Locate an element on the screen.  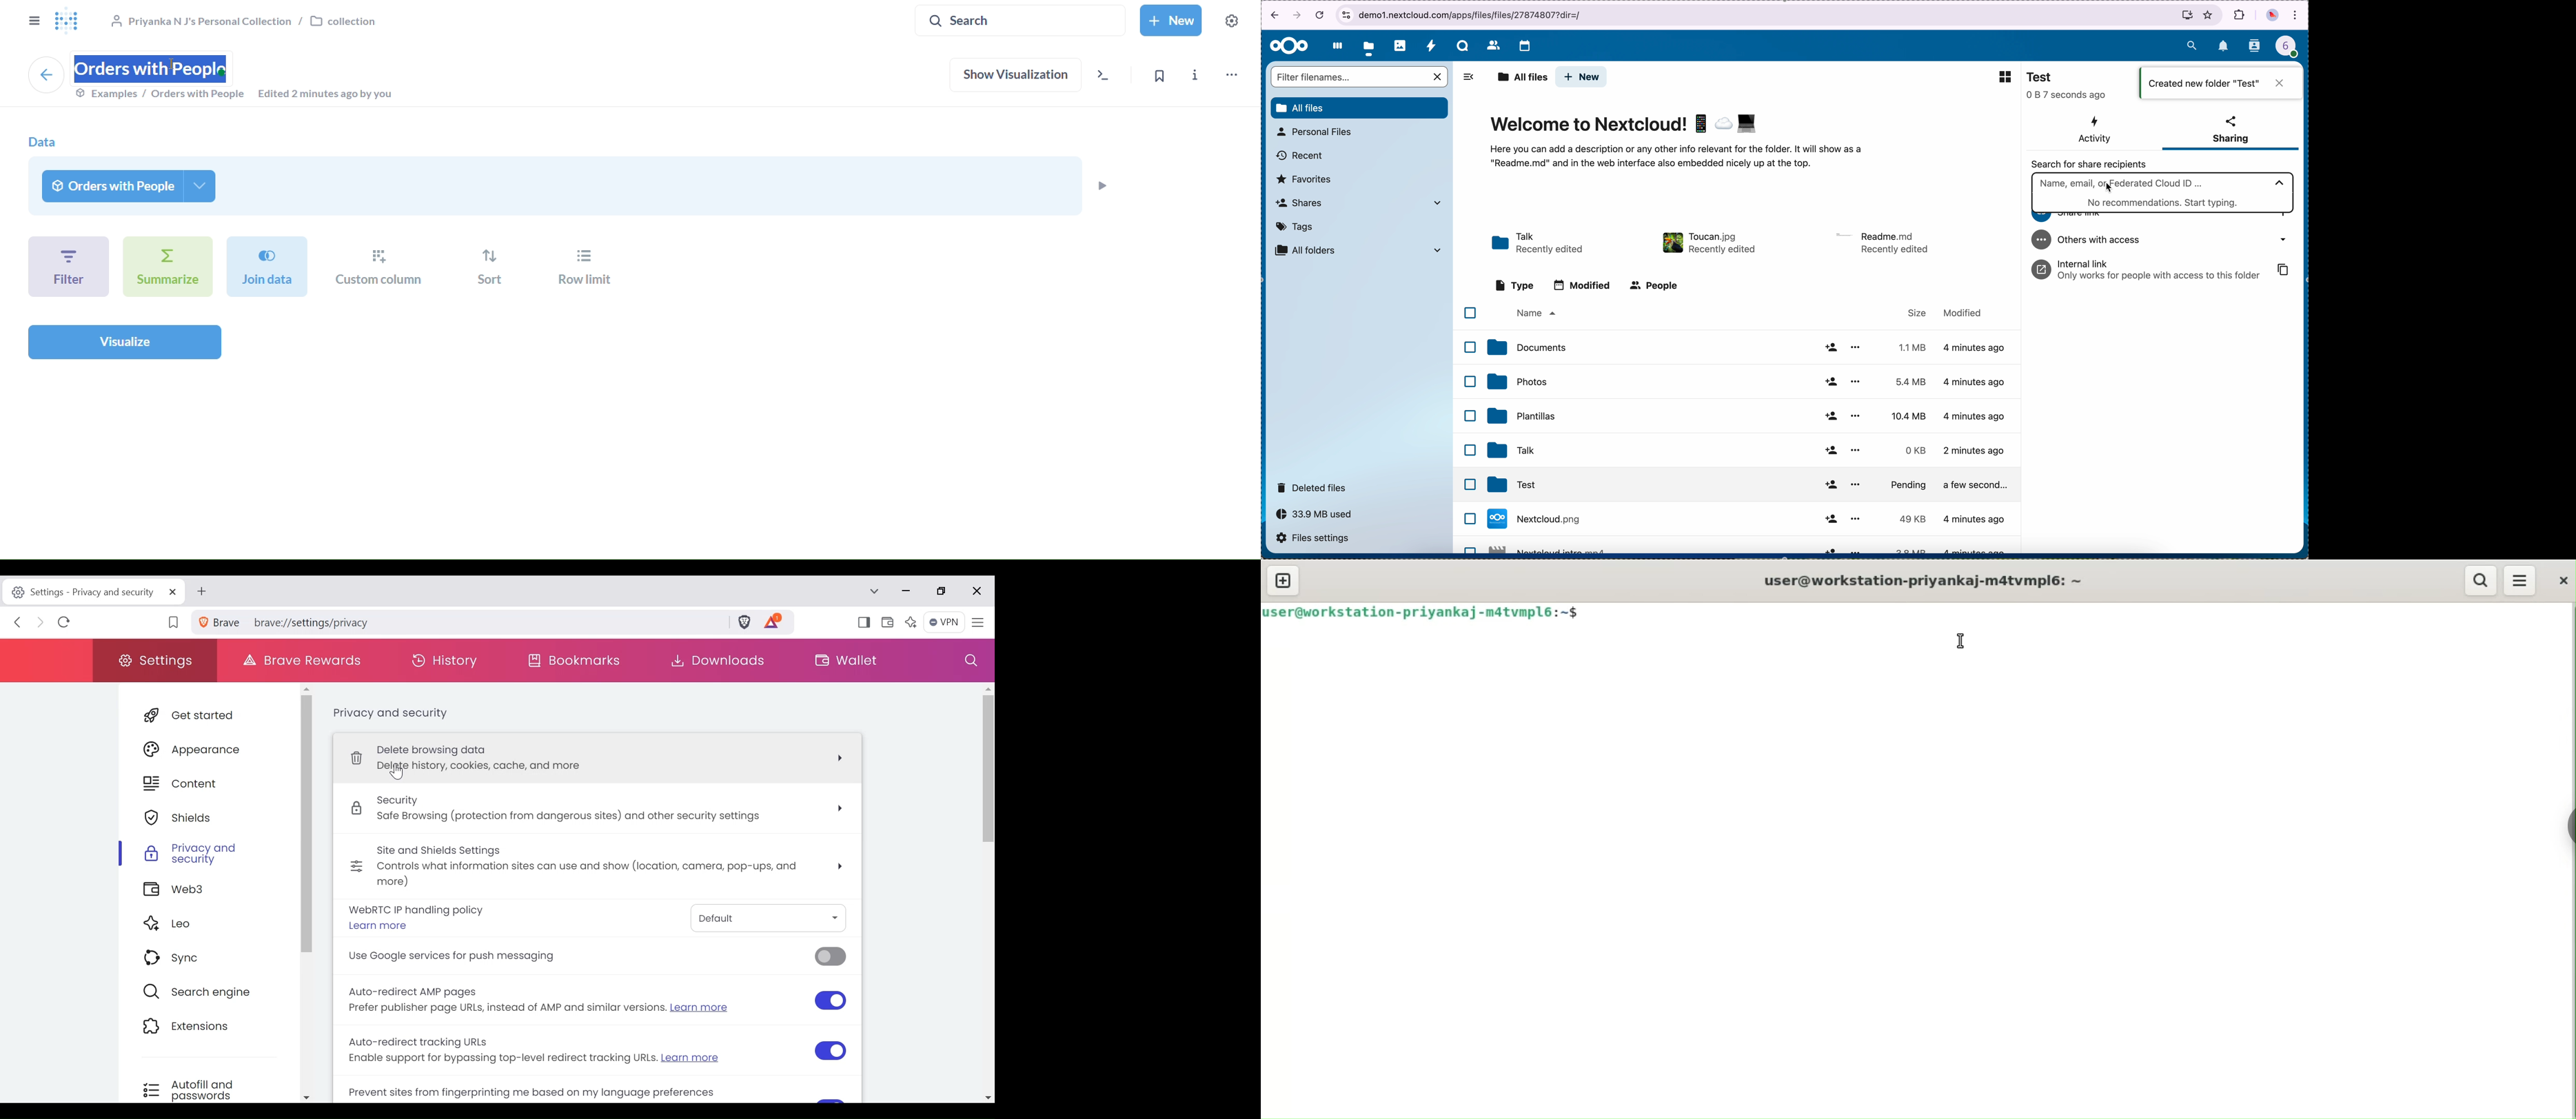
URL is located at coordinates (1476, 14).